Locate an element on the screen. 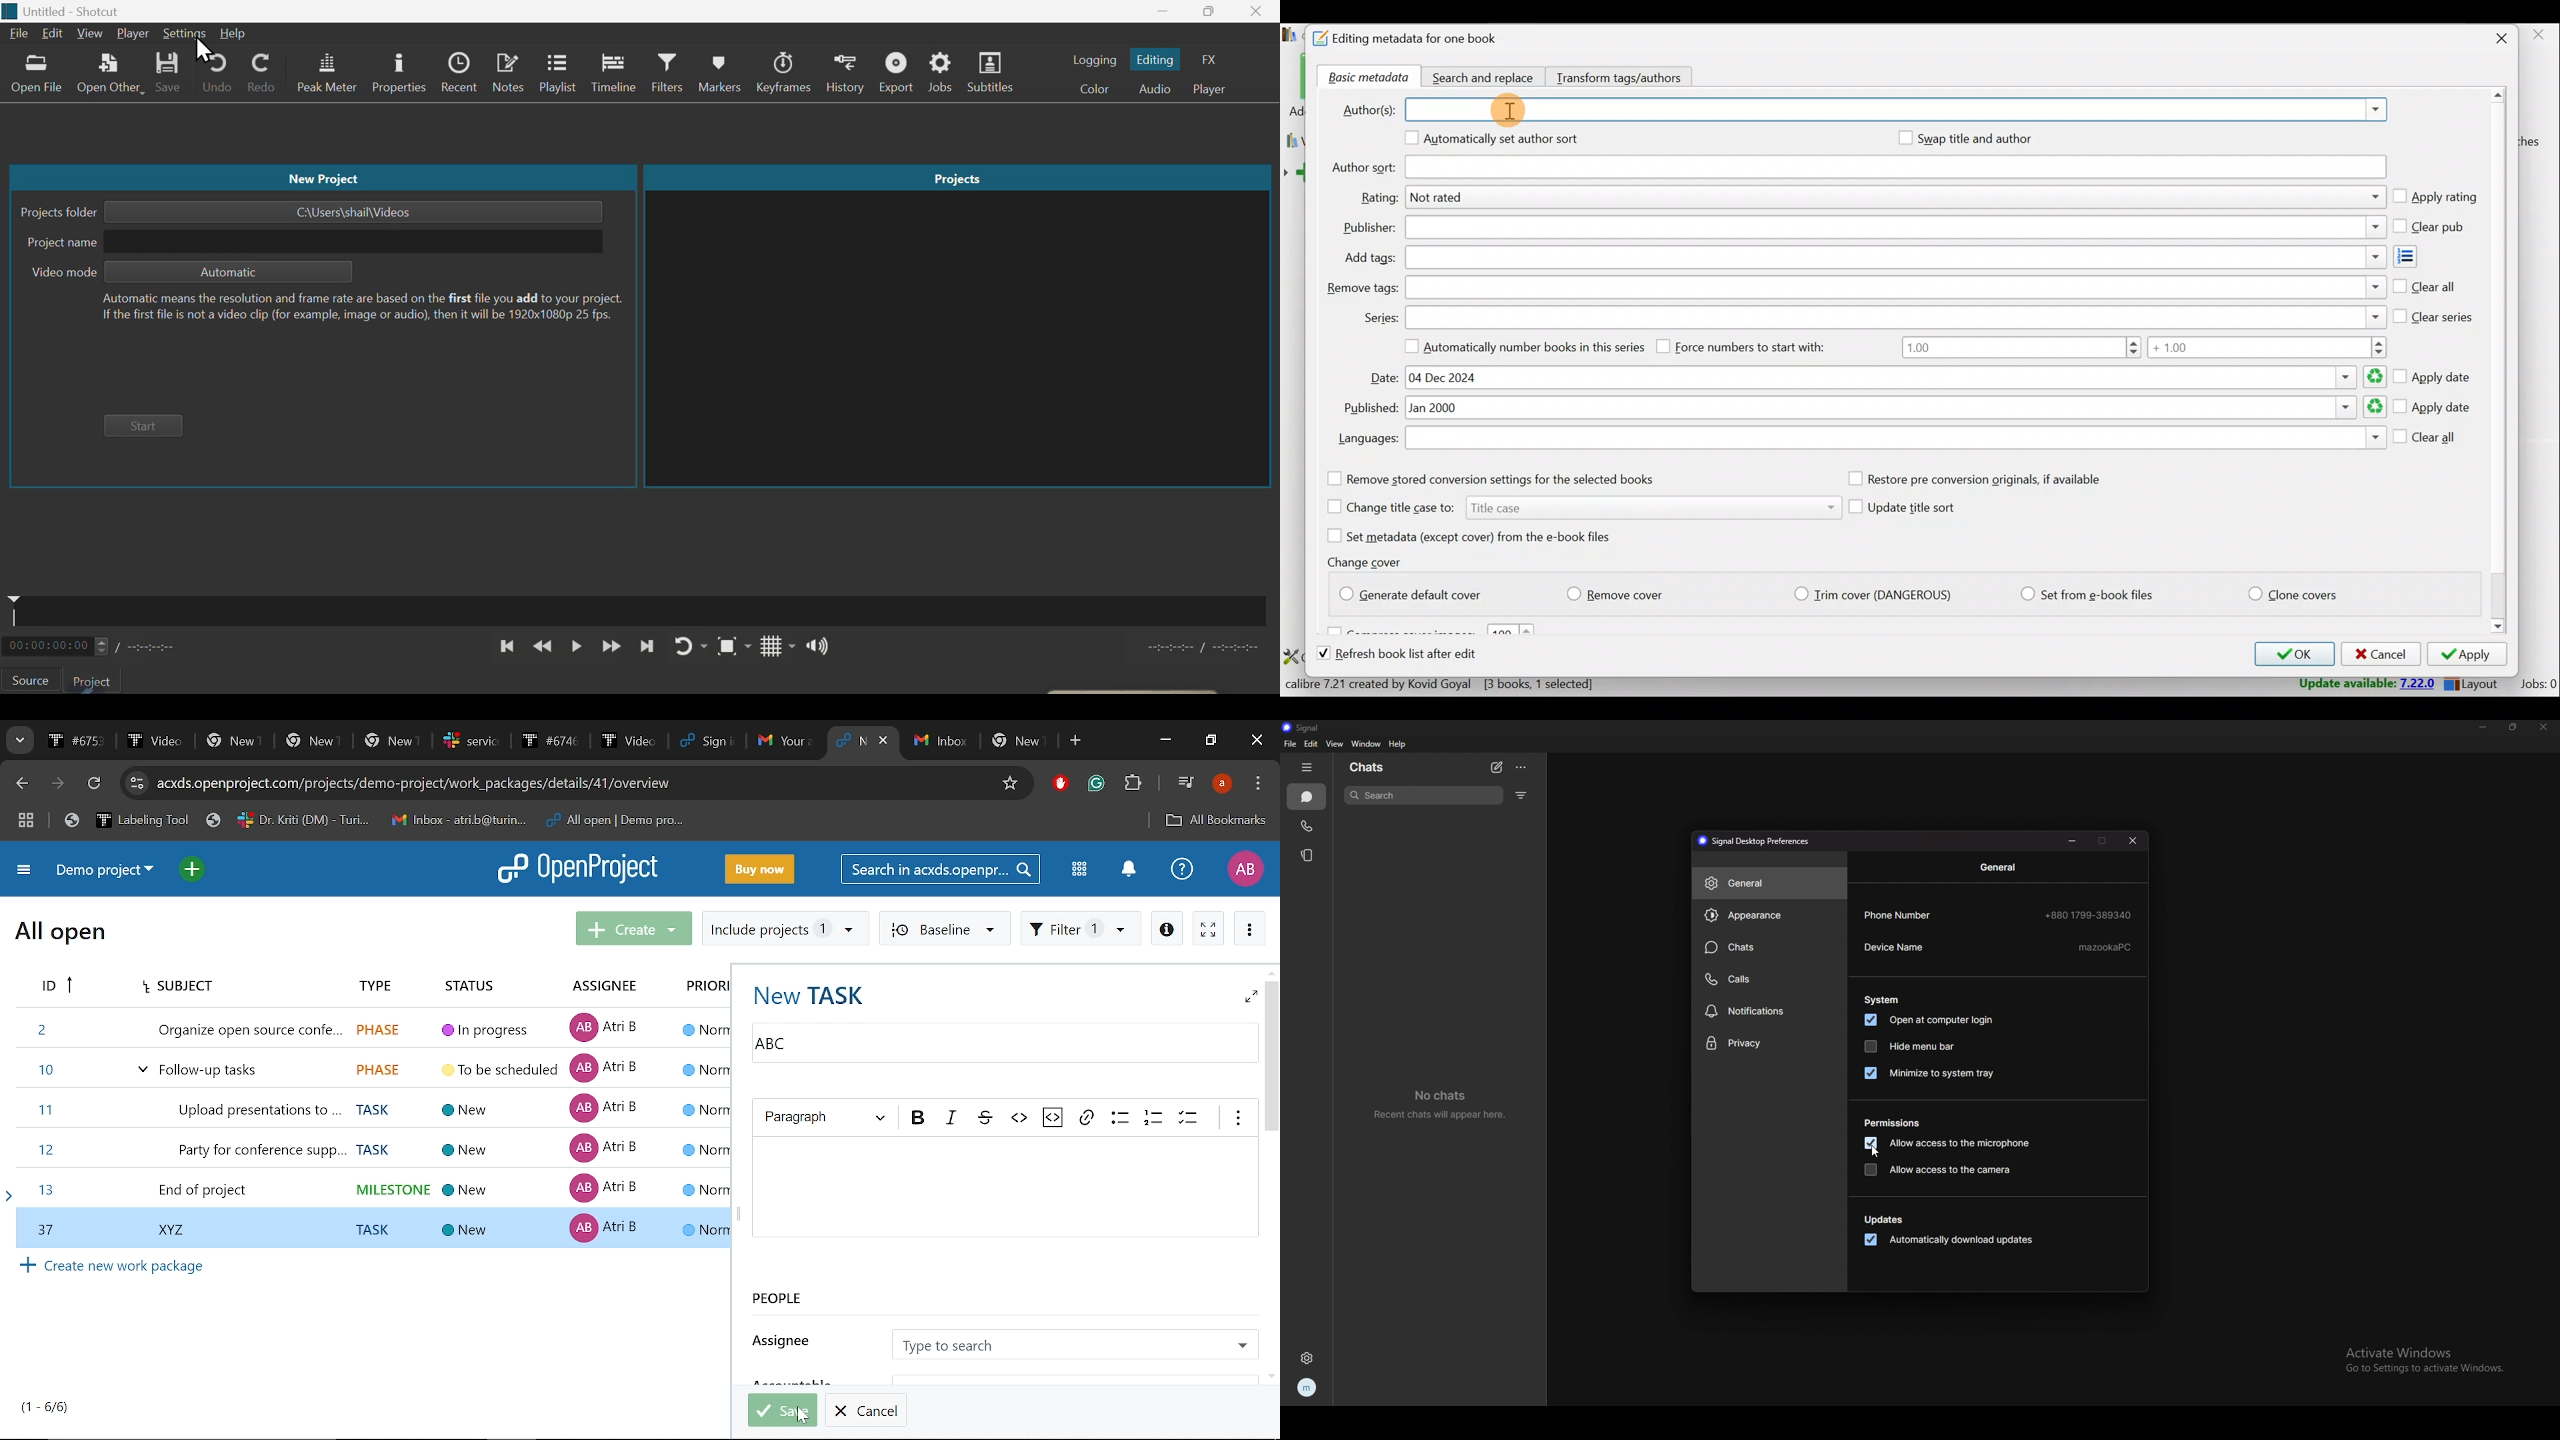 The image size is (2576, 1456). Published: is located at coordinates (1368, 409).